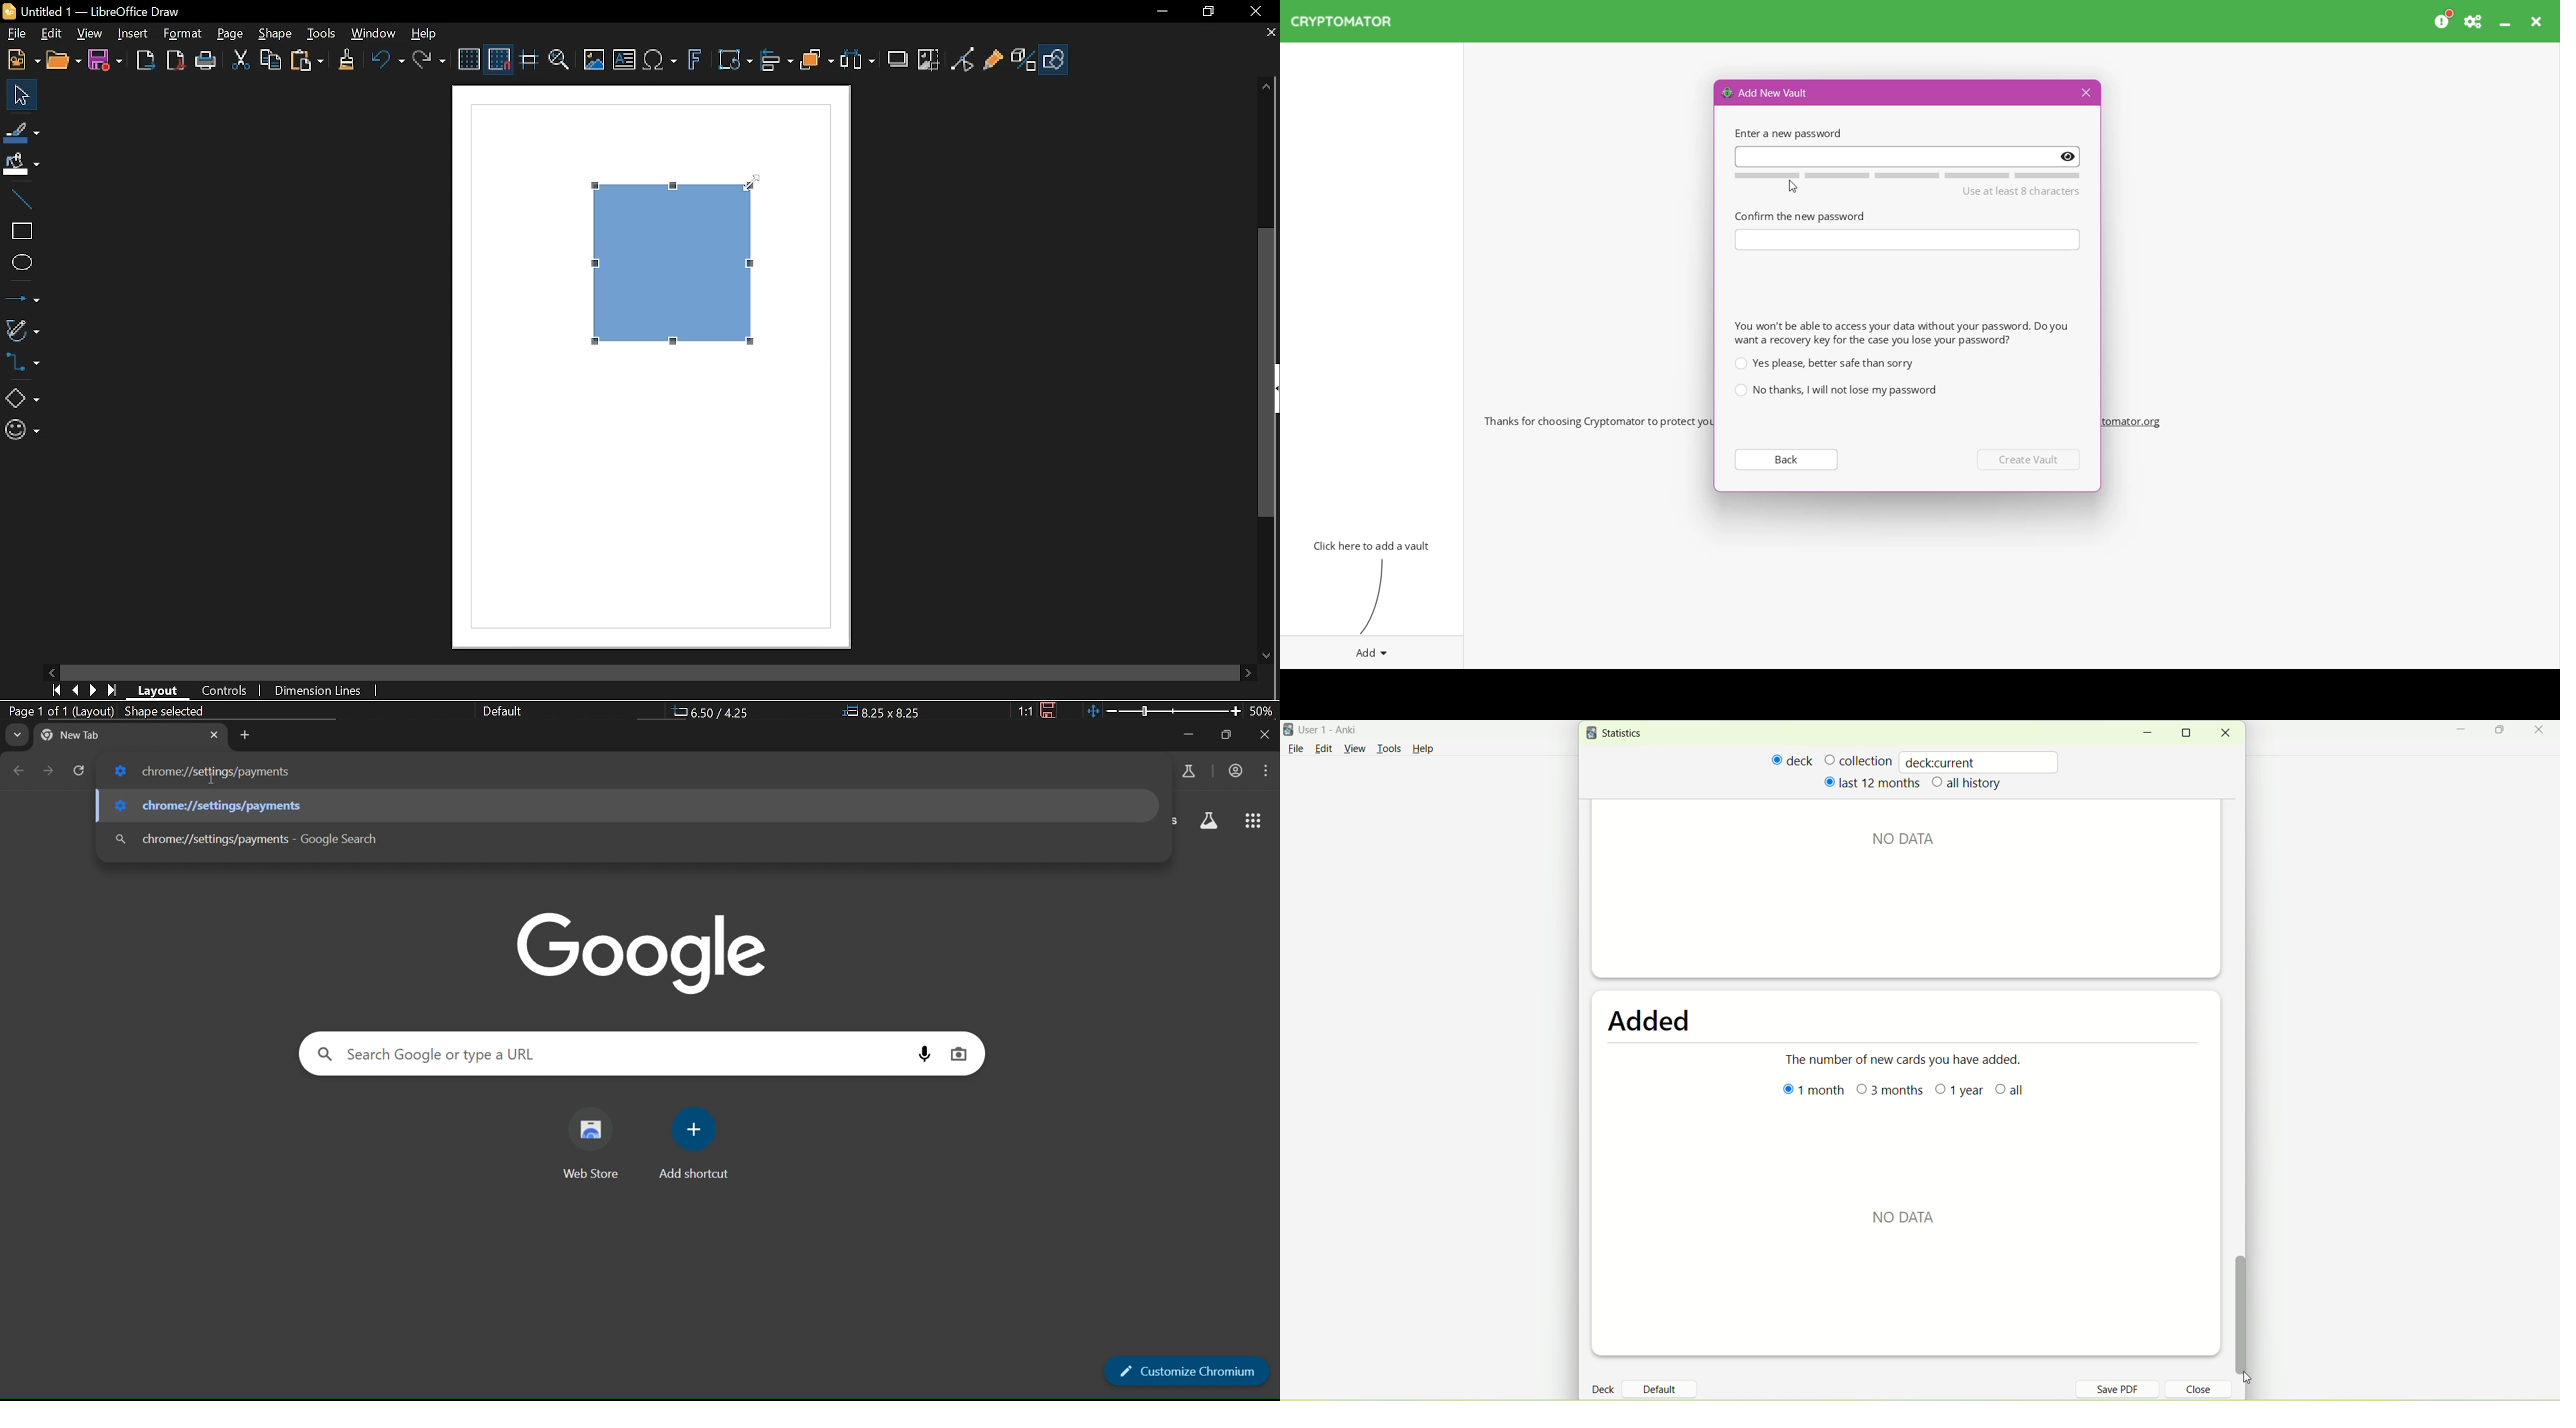  I want to click on maximize, so click(2501, 732).